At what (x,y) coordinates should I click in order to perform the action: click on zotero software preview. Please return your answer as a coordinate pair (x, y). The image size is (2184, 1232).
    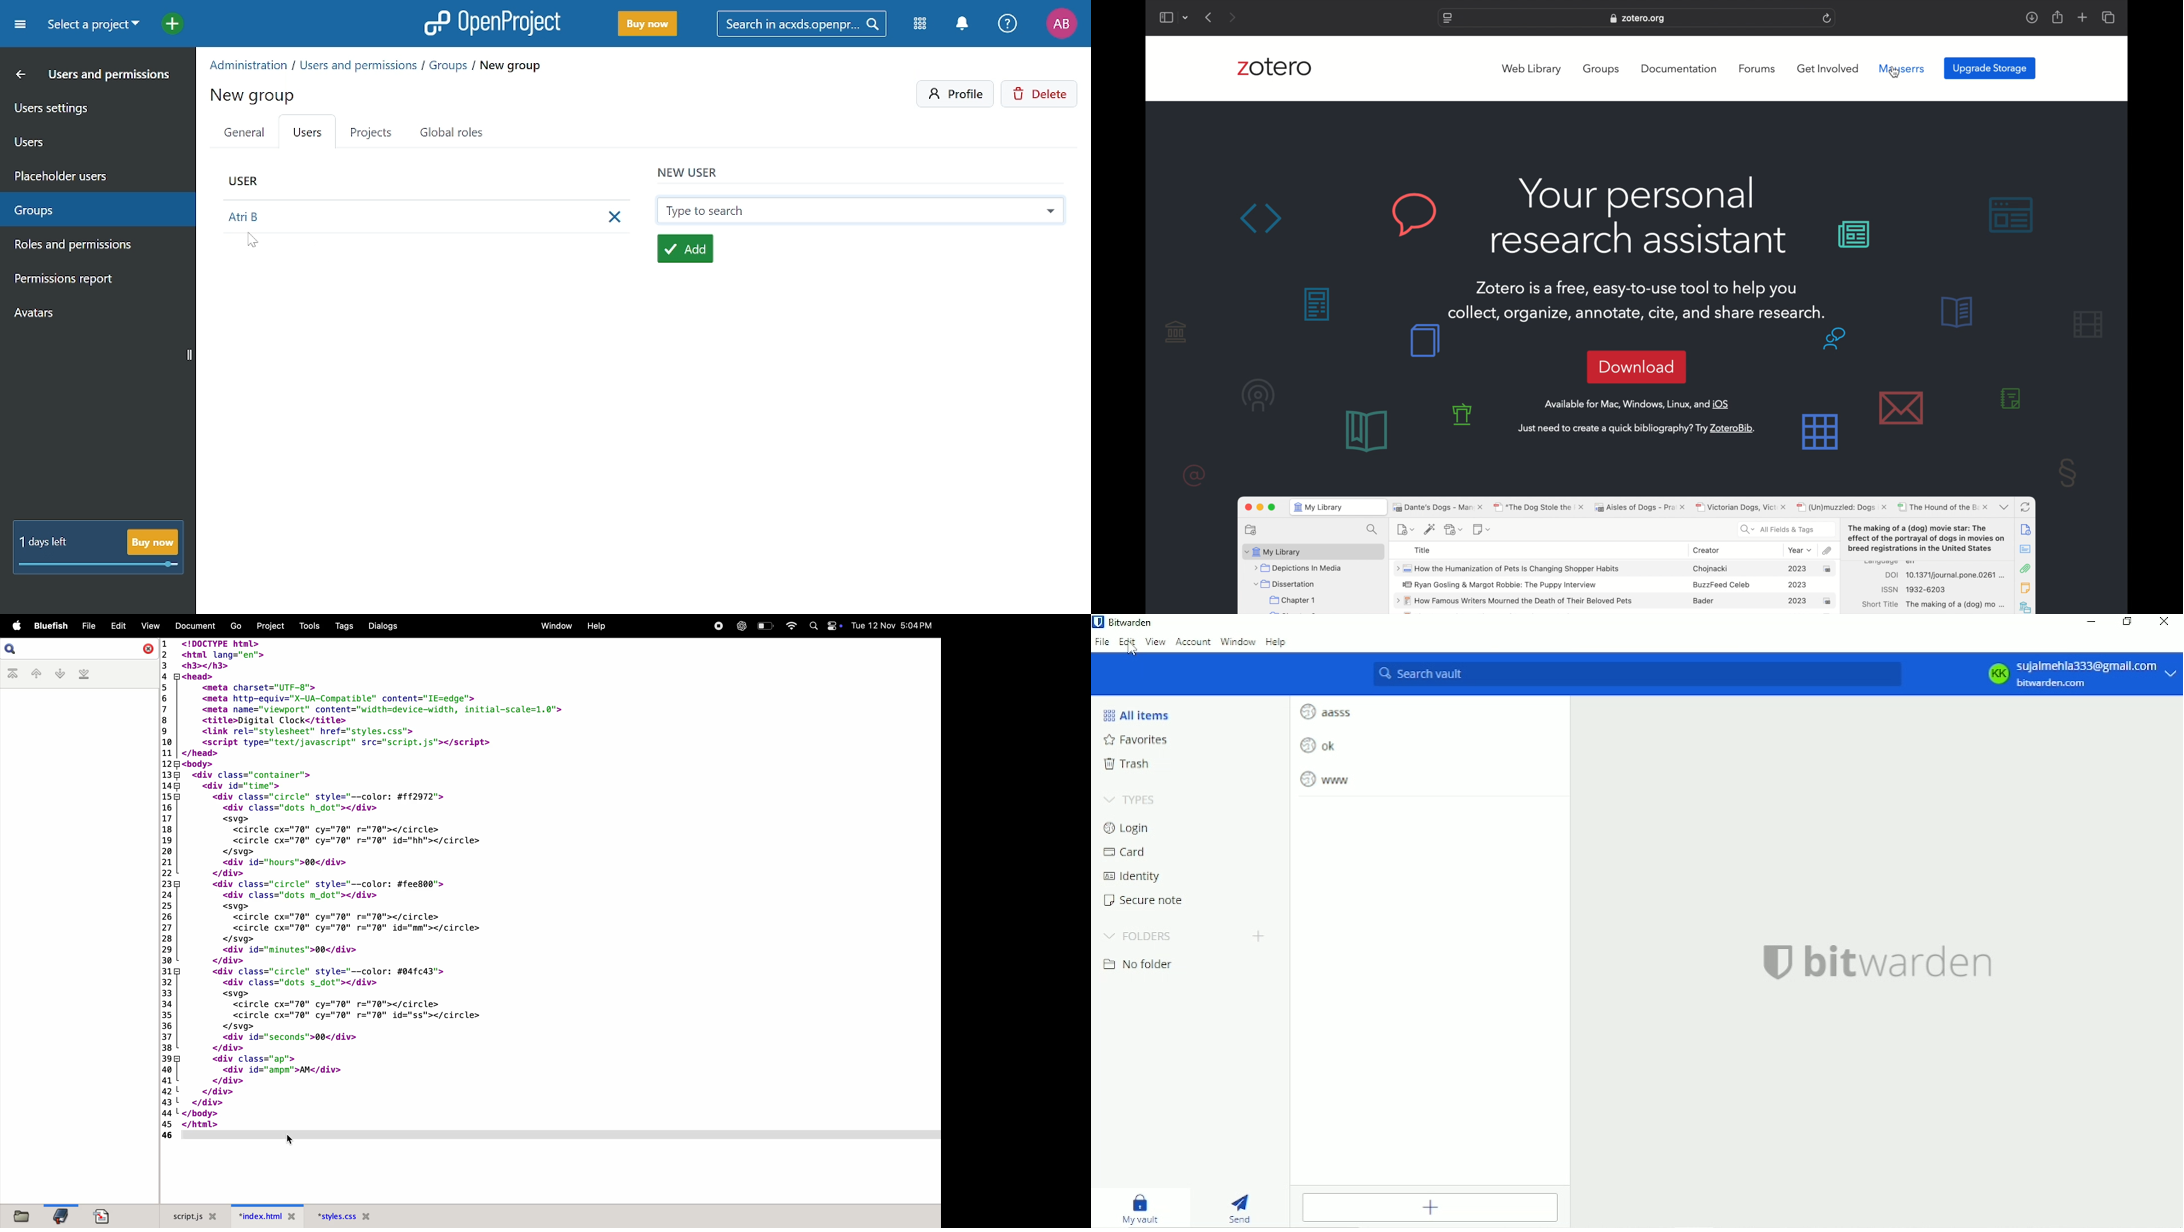
    Looking at the image, I should click on (1637, 553).